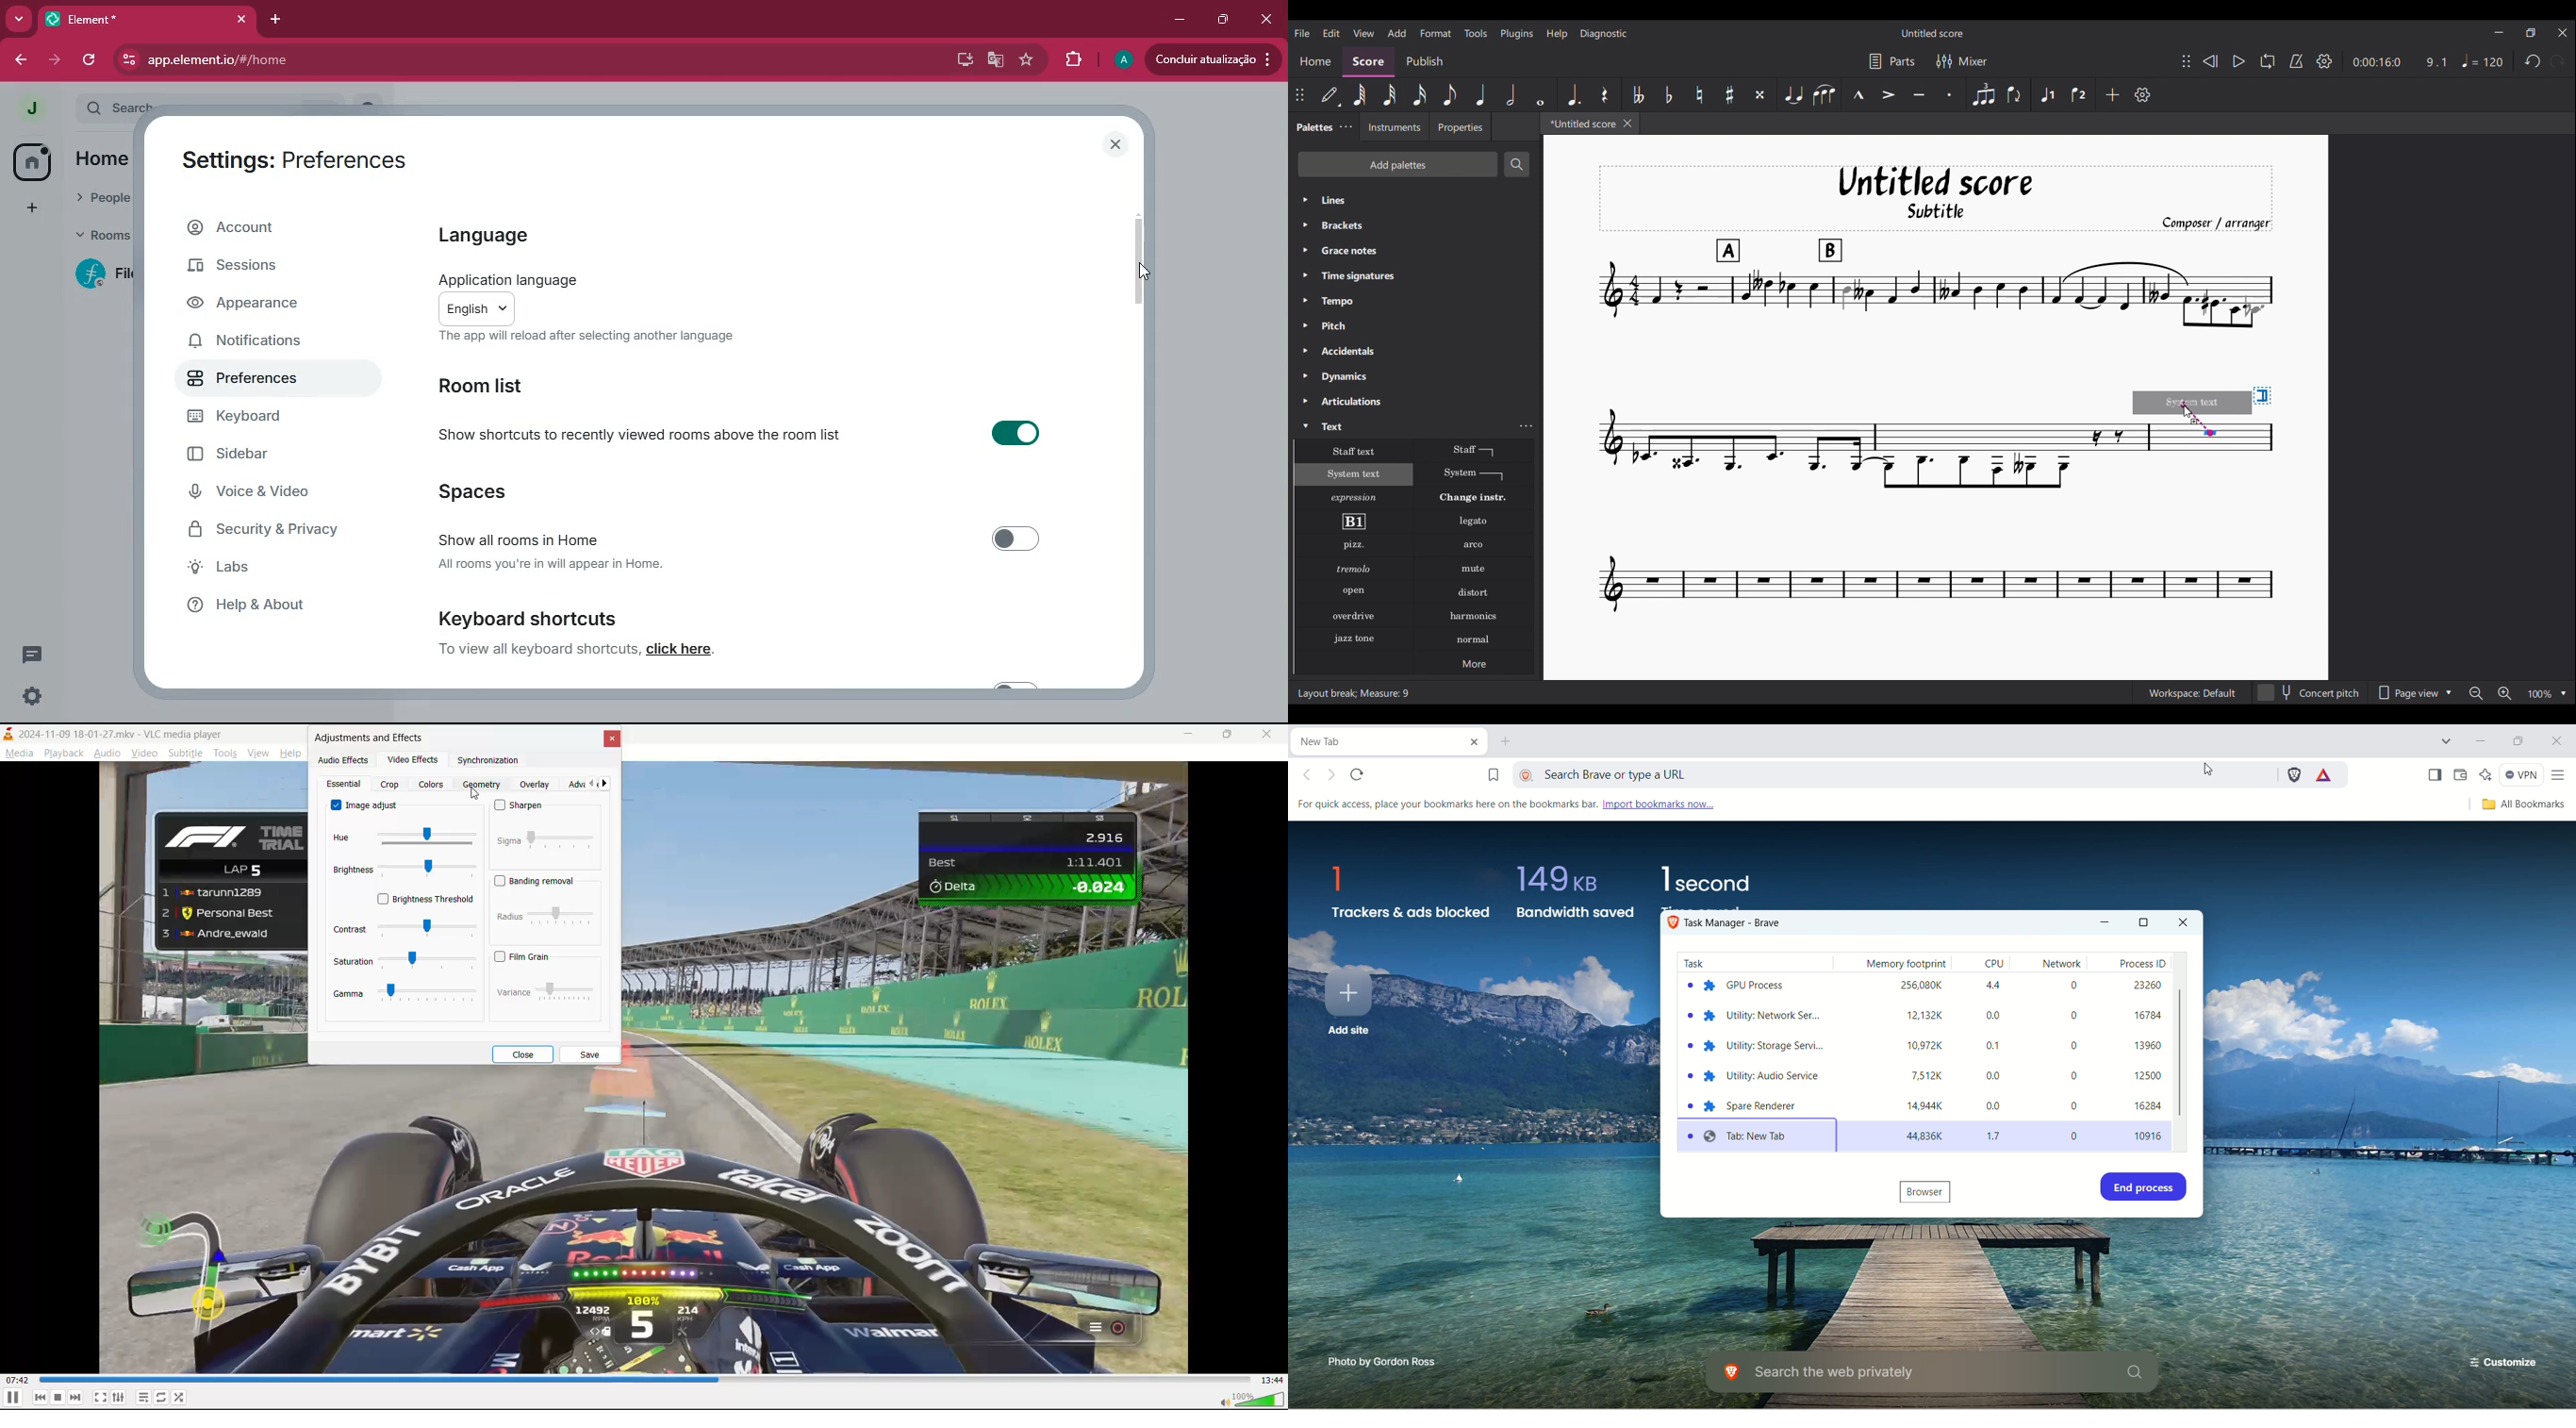 The width and height of the screenshot is (2576, 1428). I want to click on total track time, so click(1272, 1381).